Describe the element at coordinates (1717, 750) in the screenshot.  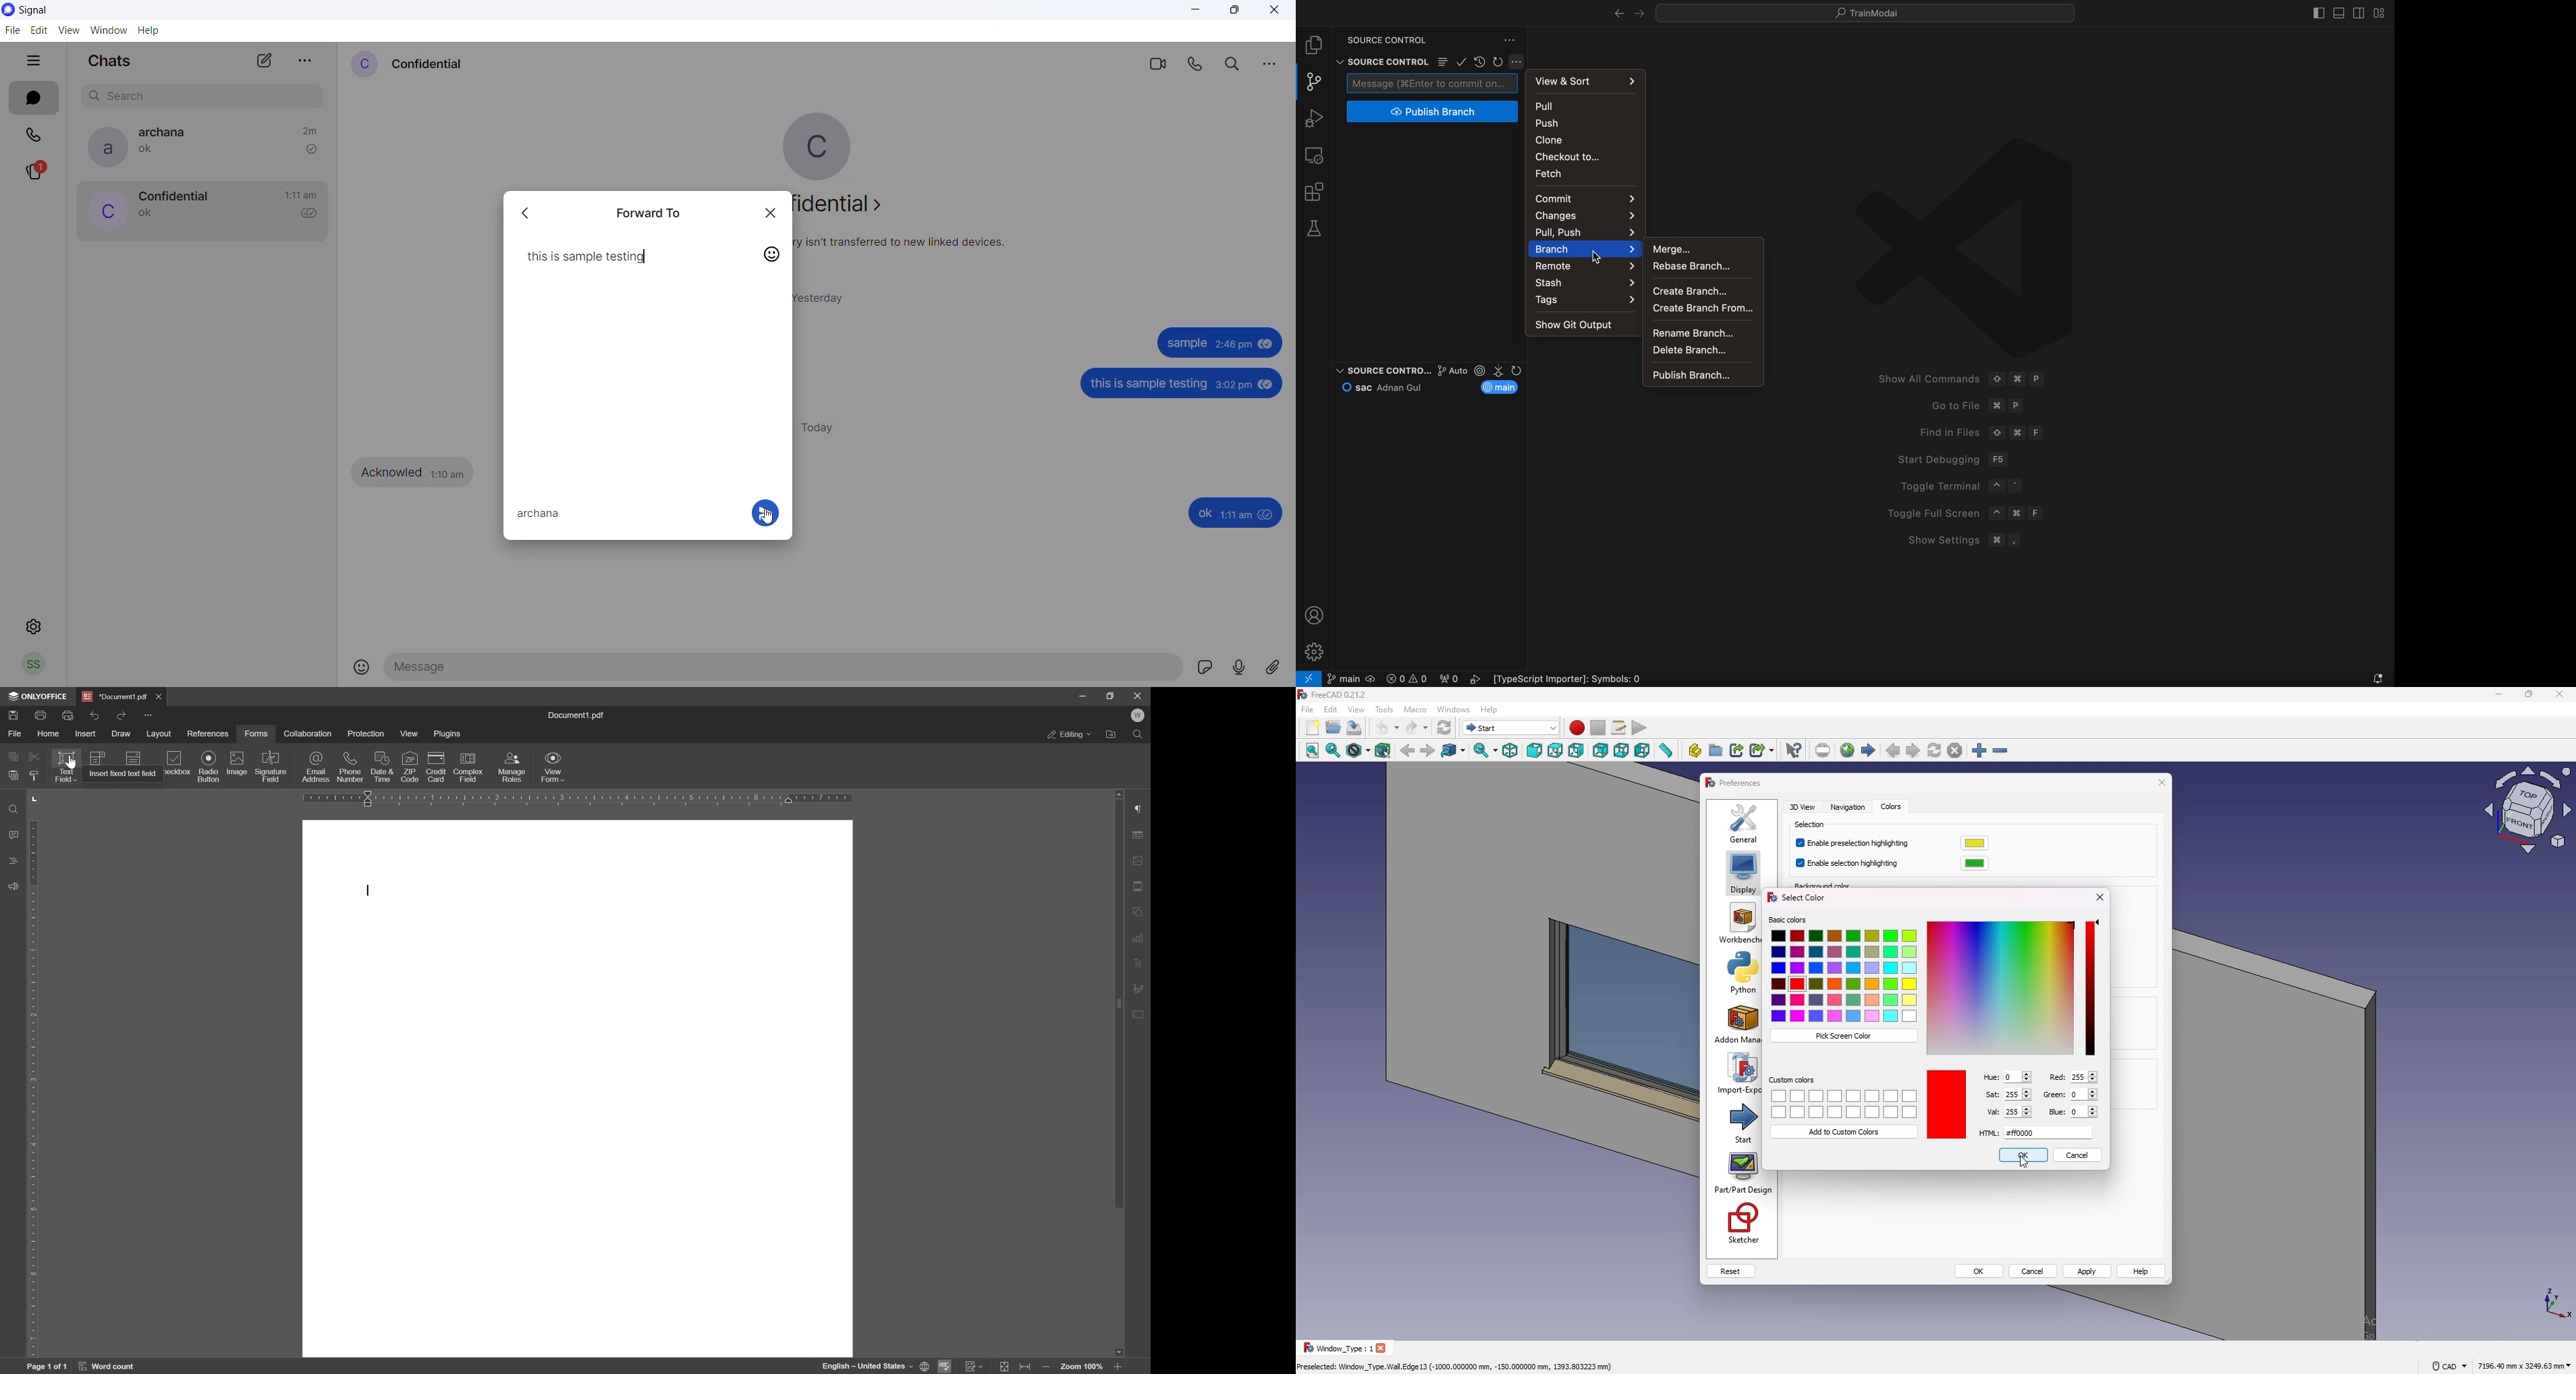
I see `create group` at that location.